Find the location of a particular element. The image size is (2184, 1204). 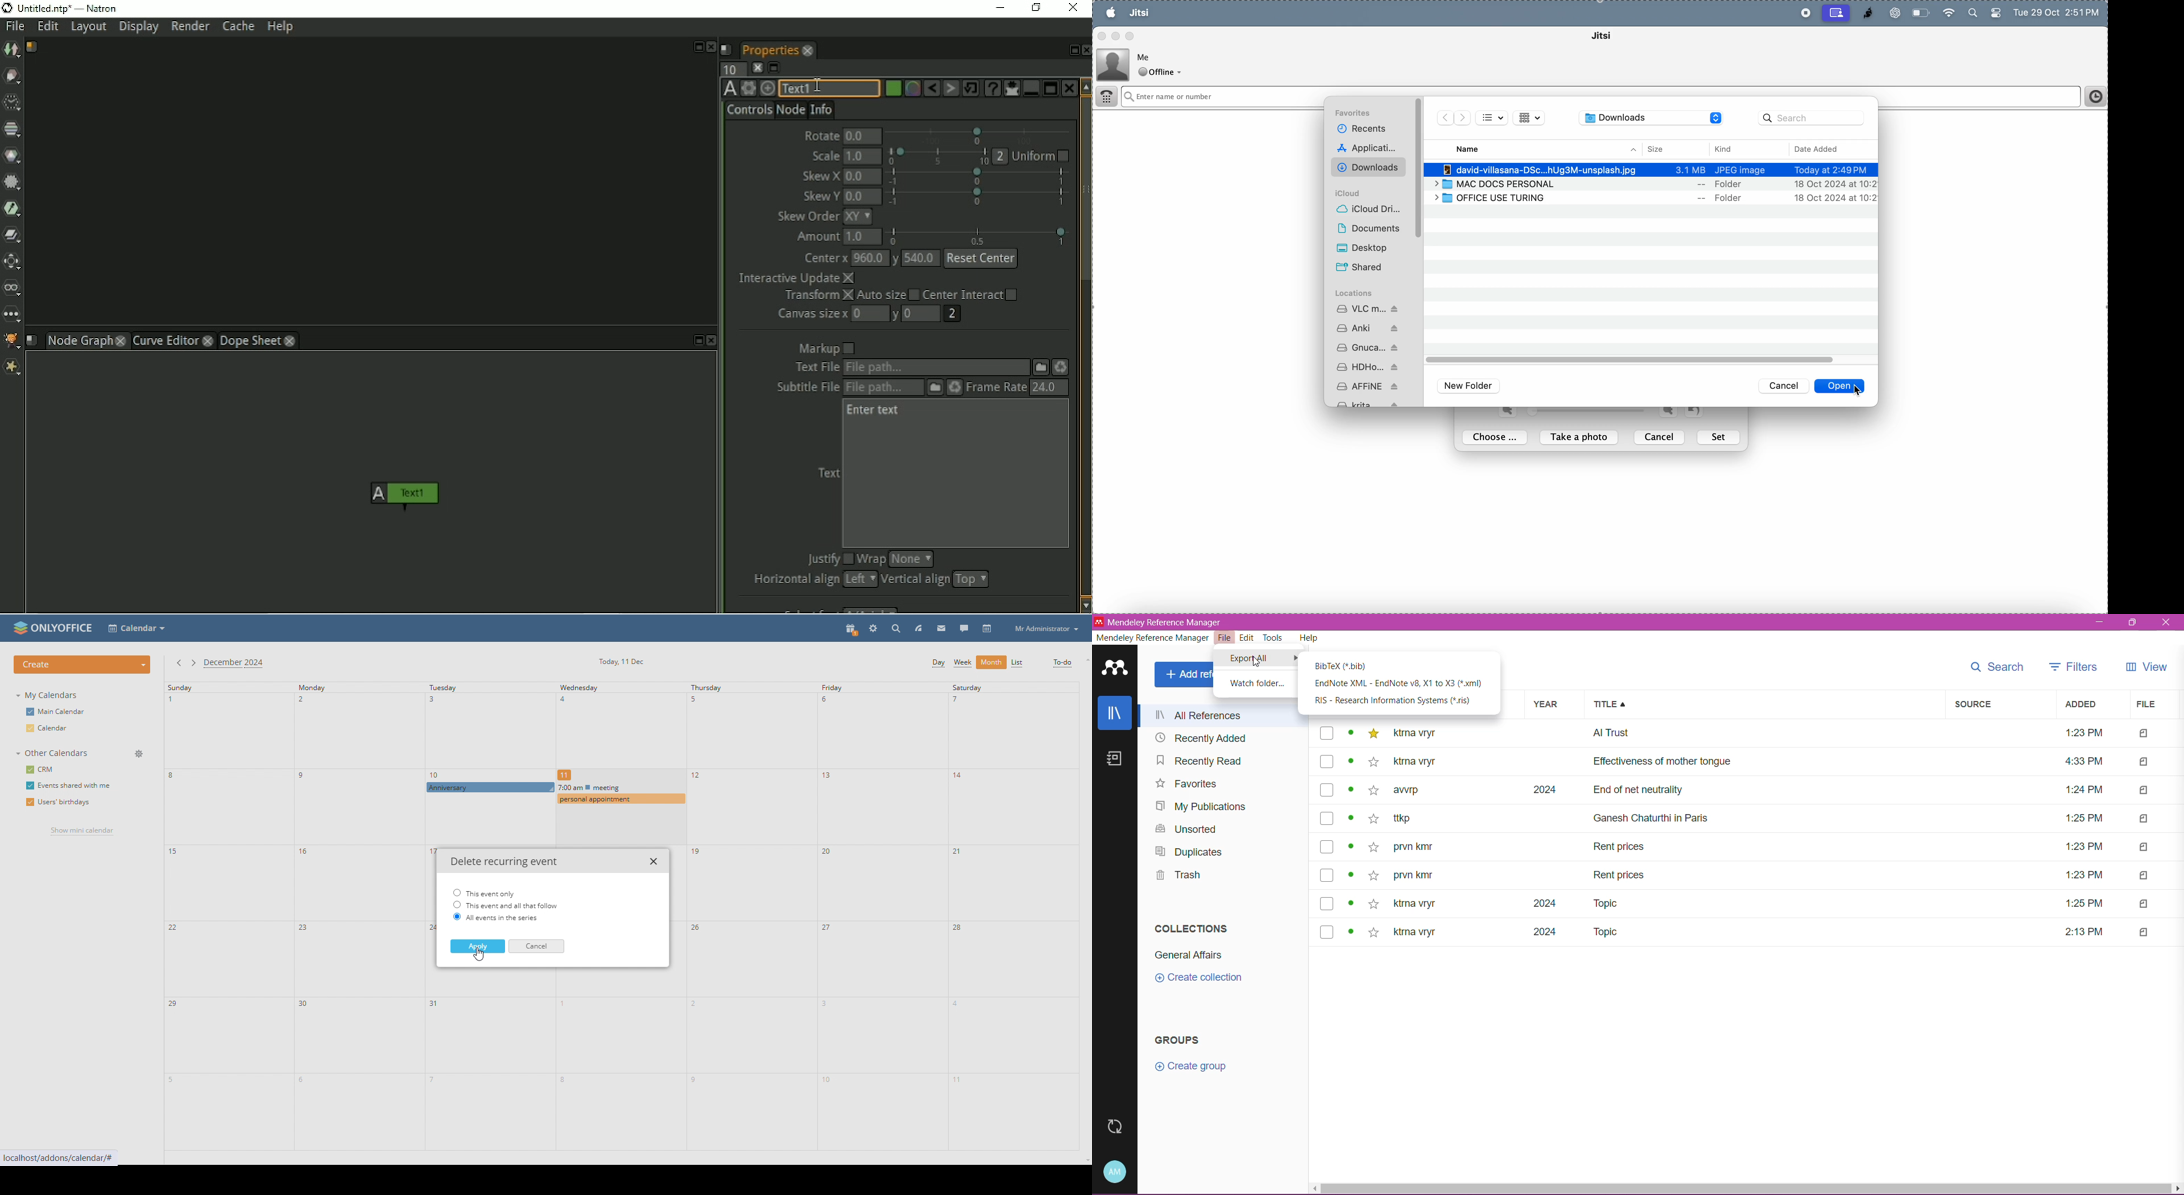

minimize is located at coordinates (1117, 36).